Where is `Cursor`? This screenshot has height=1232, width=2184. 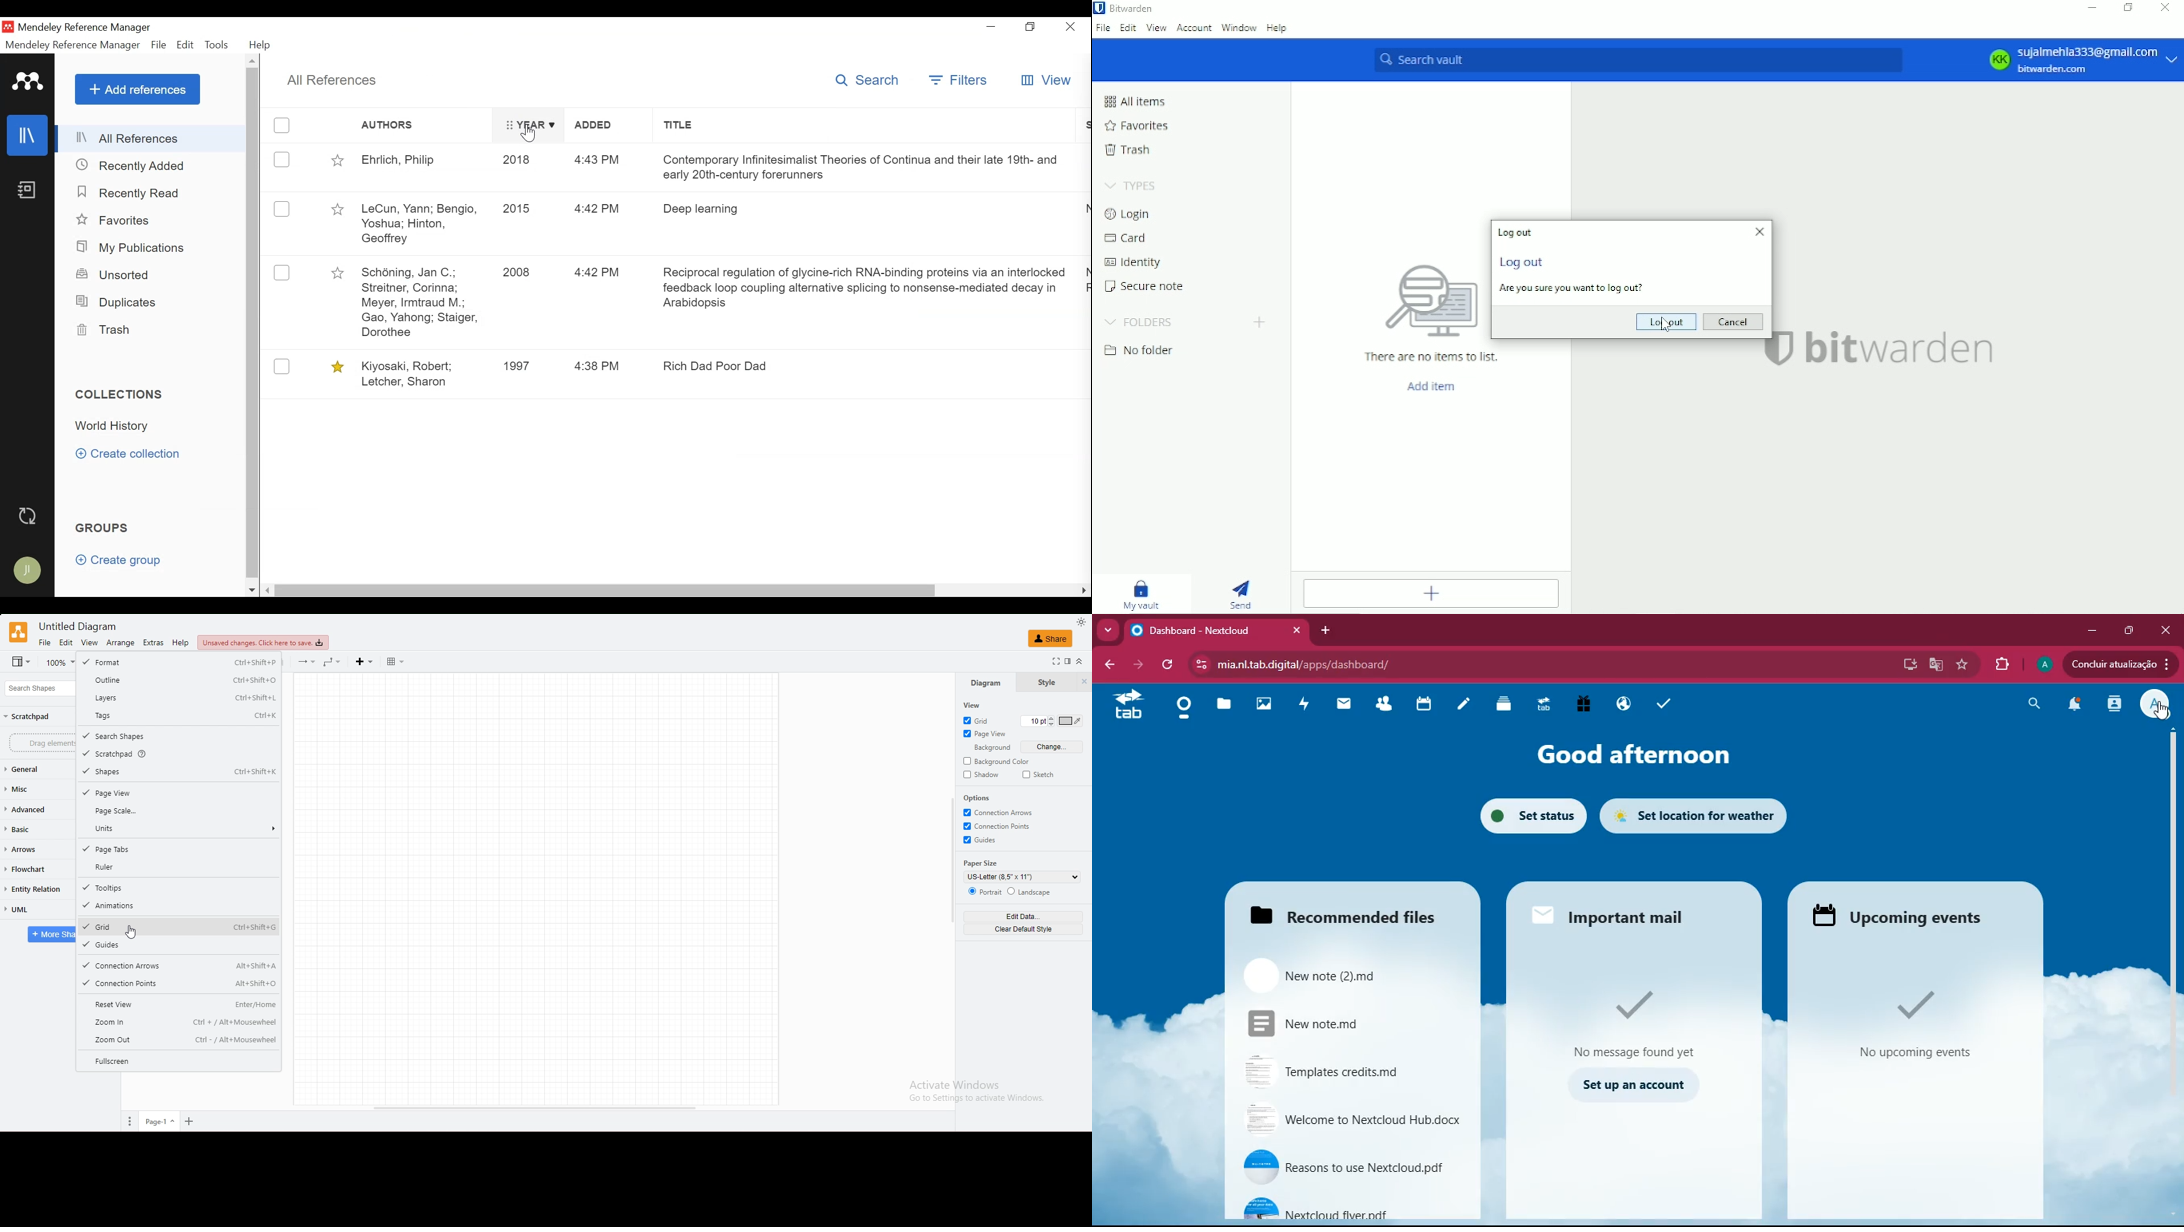
Cursor is located at coordinates (526, 134).